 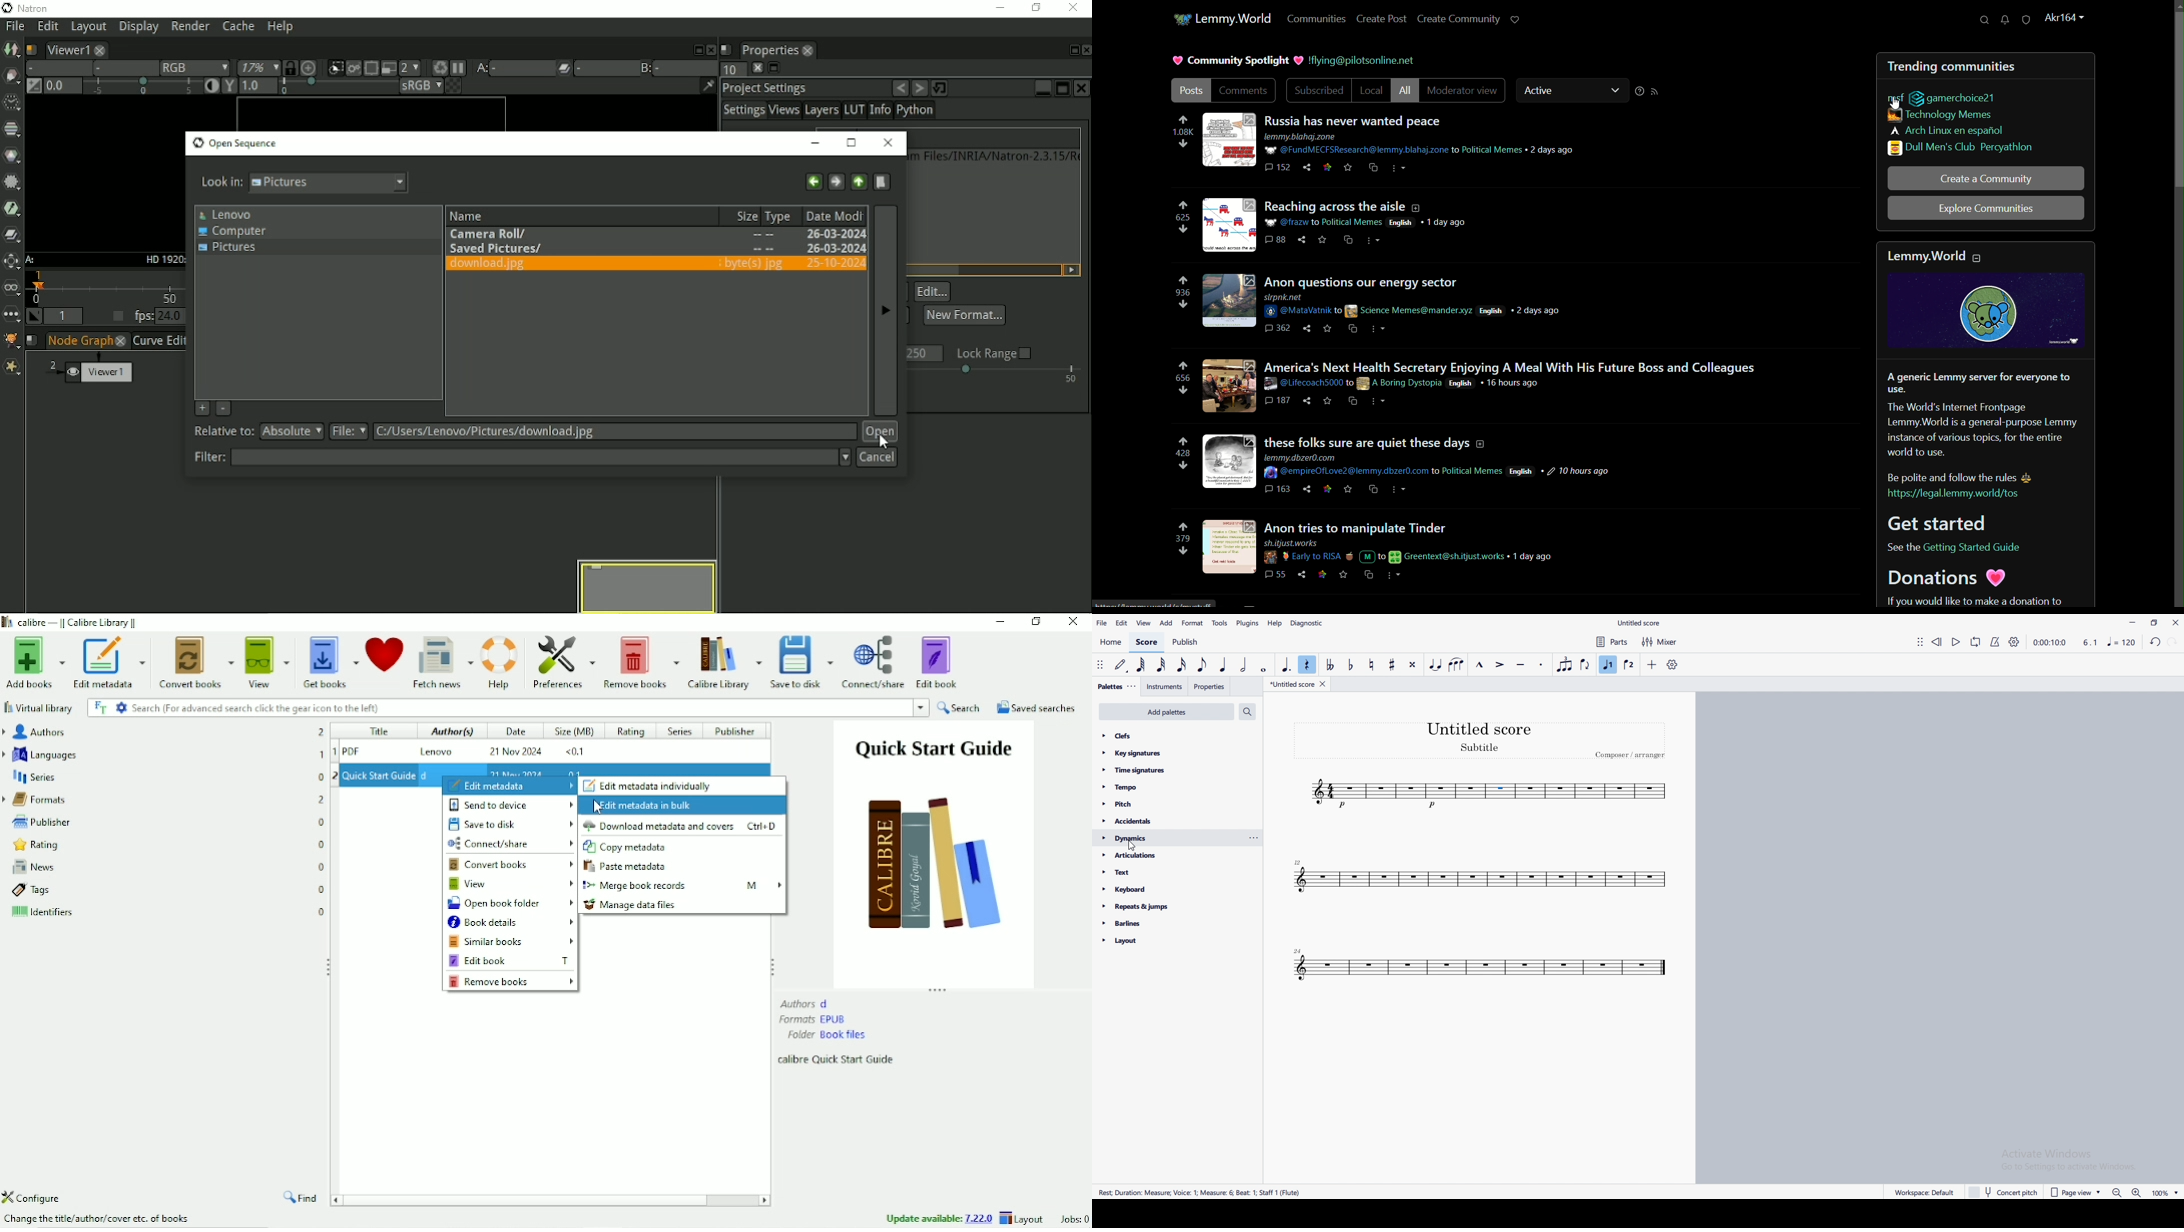 What do you see at coordinates (1180, 294) in the screenshot?
I see `number of votes` at bounding box center [1180, 294].